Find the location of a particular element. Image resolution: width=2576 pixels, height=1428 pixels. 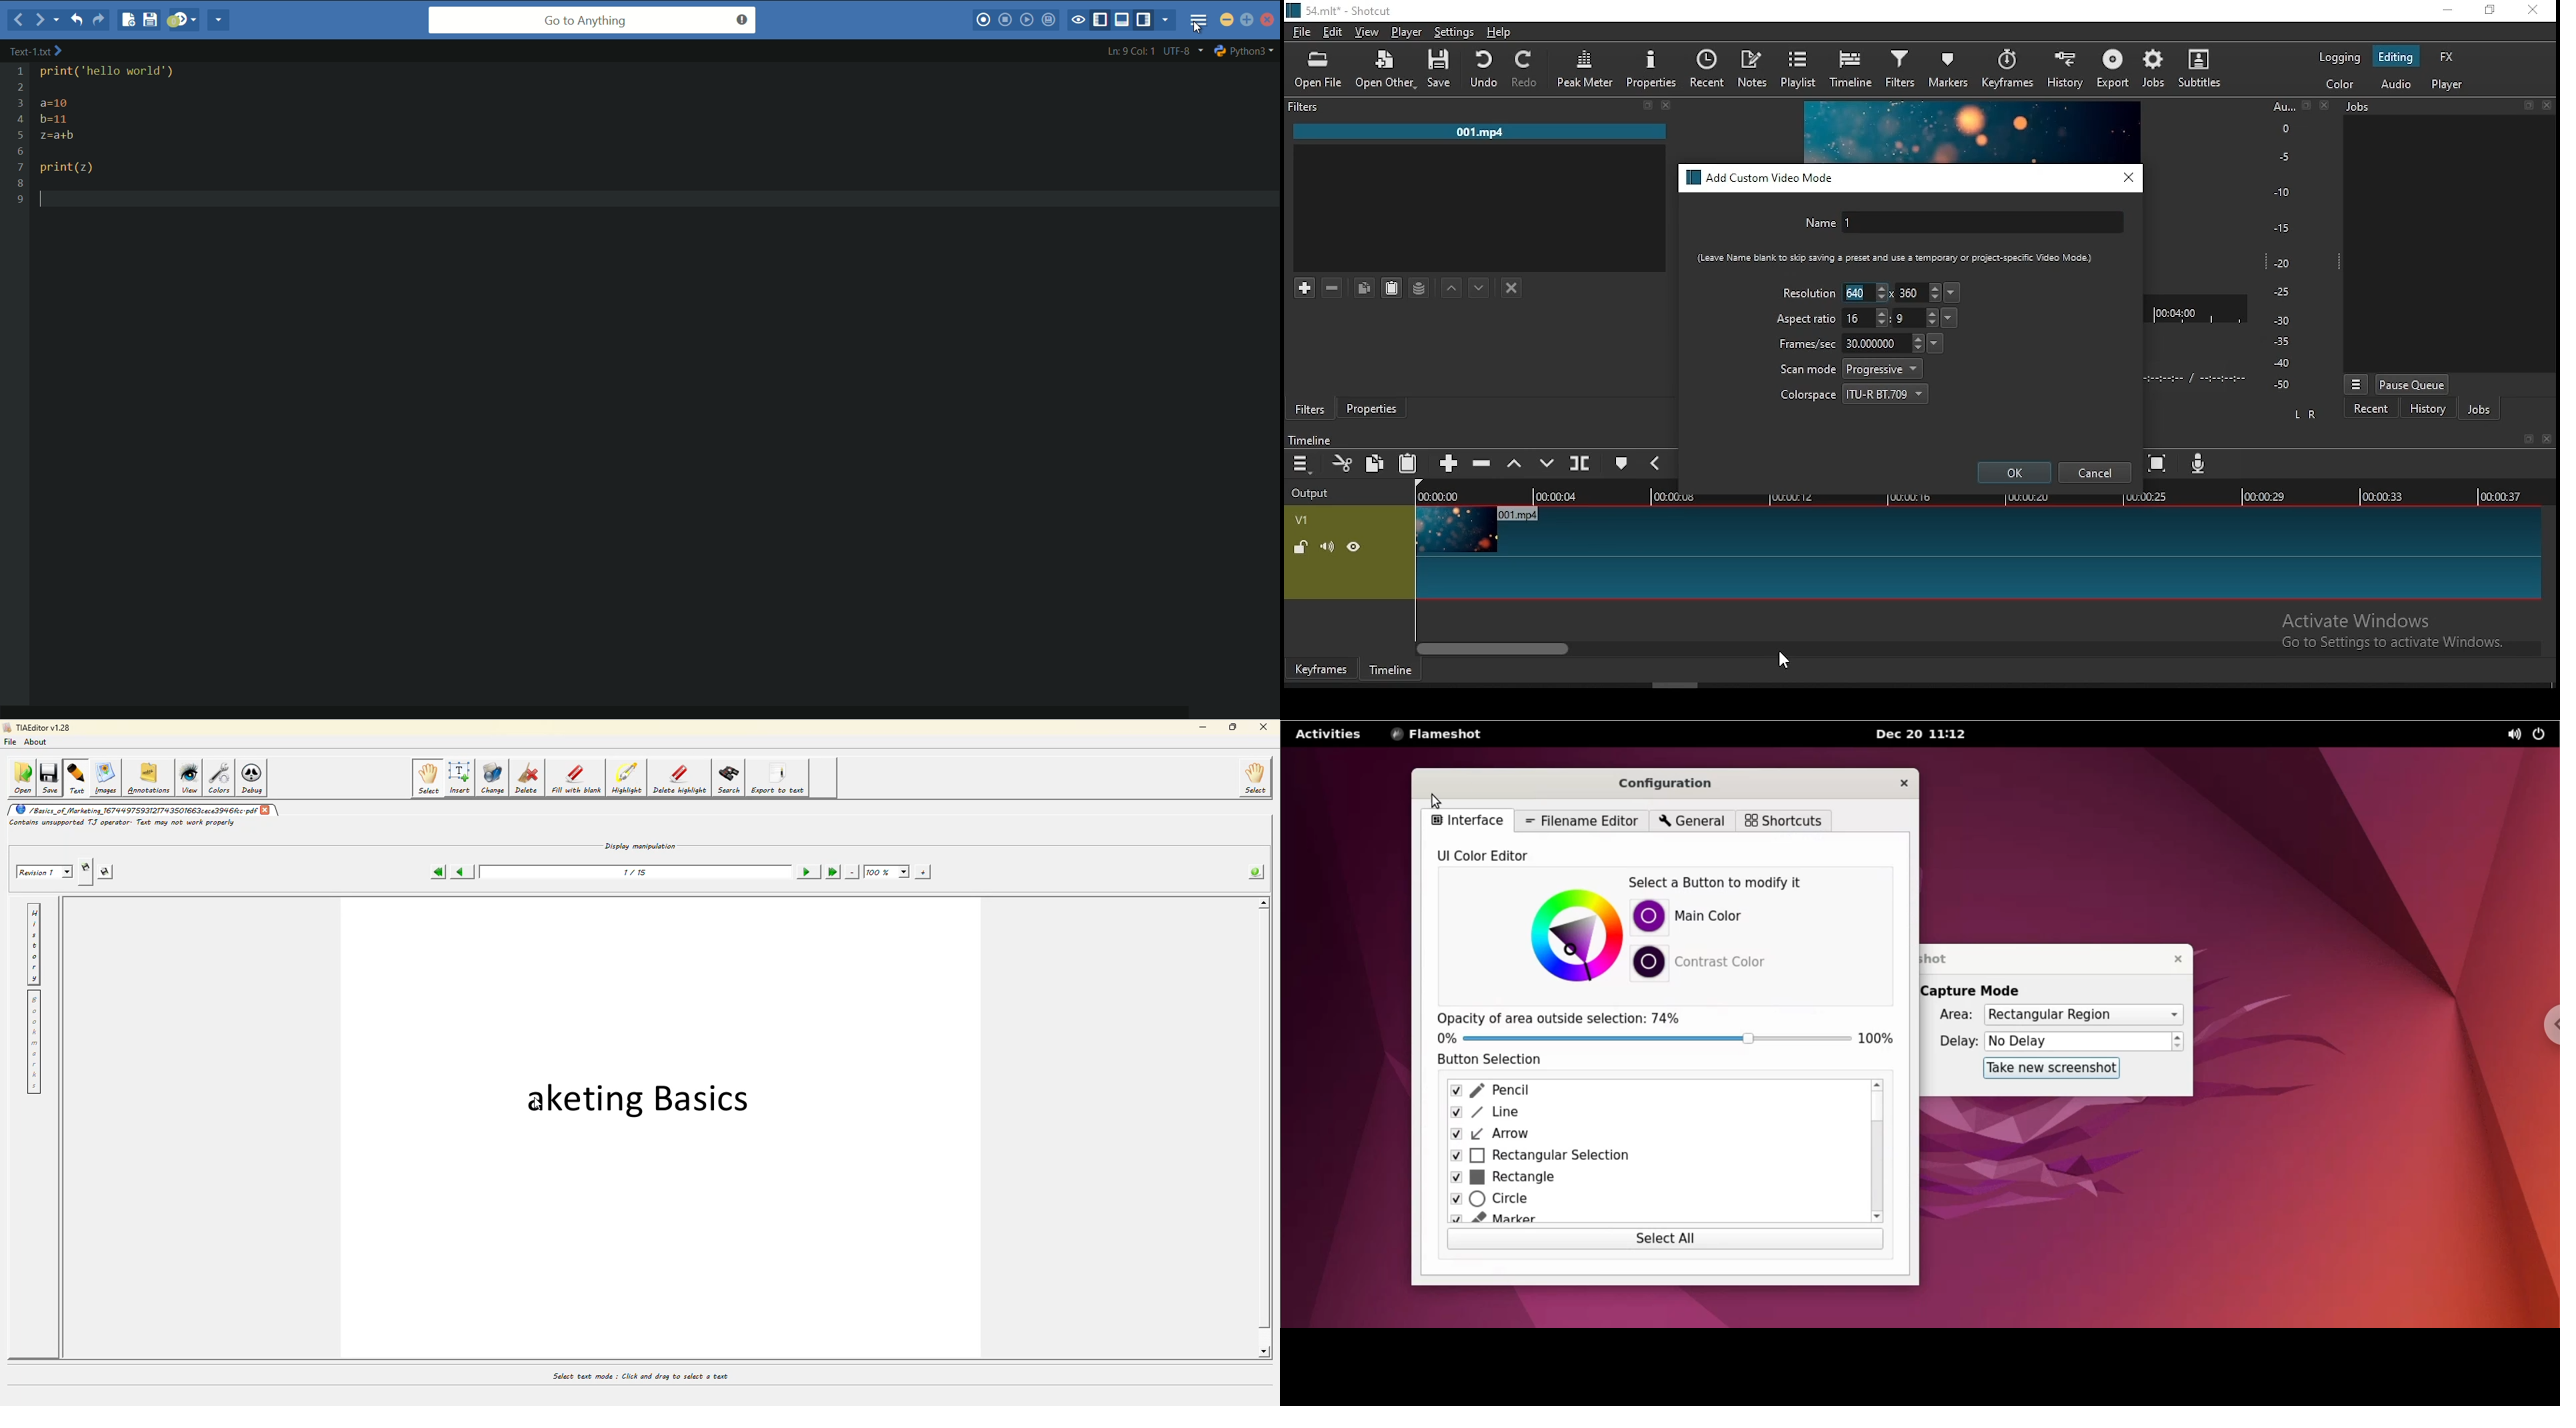

resolution presets is located at coordinates (1954, 293).